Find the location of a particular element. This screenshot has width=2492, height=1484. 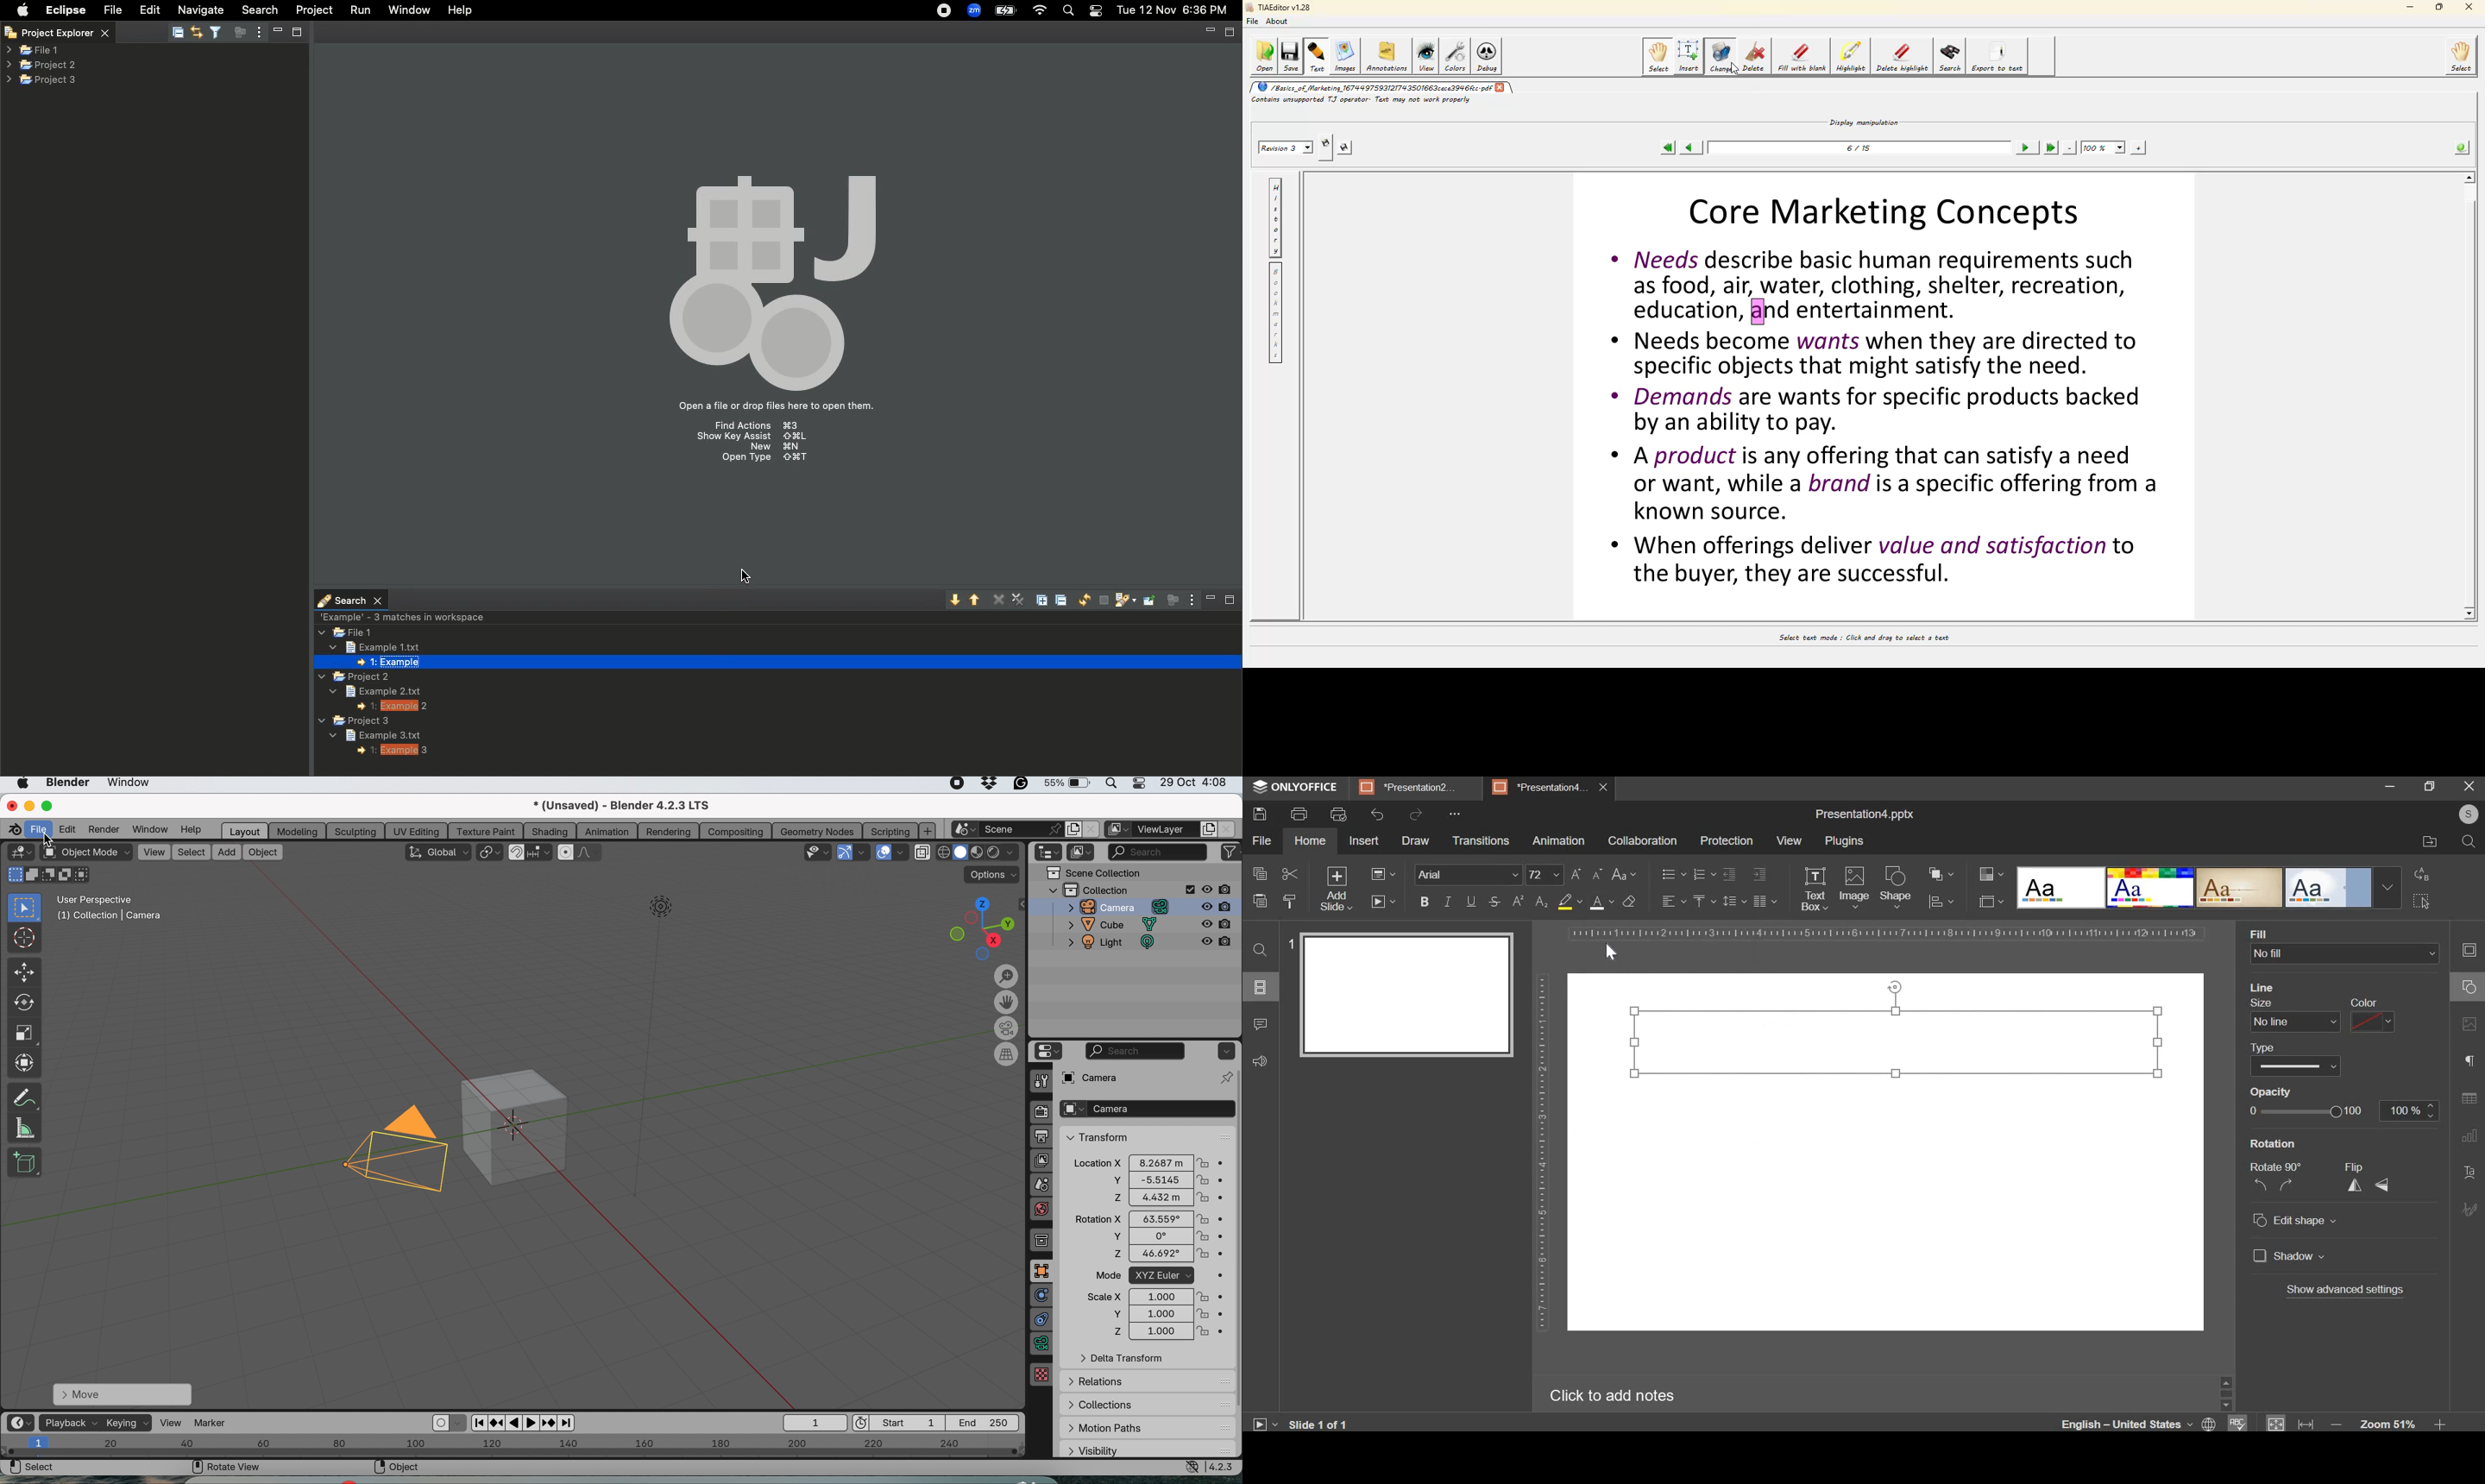

Close is located at coordinates (2470, 787).